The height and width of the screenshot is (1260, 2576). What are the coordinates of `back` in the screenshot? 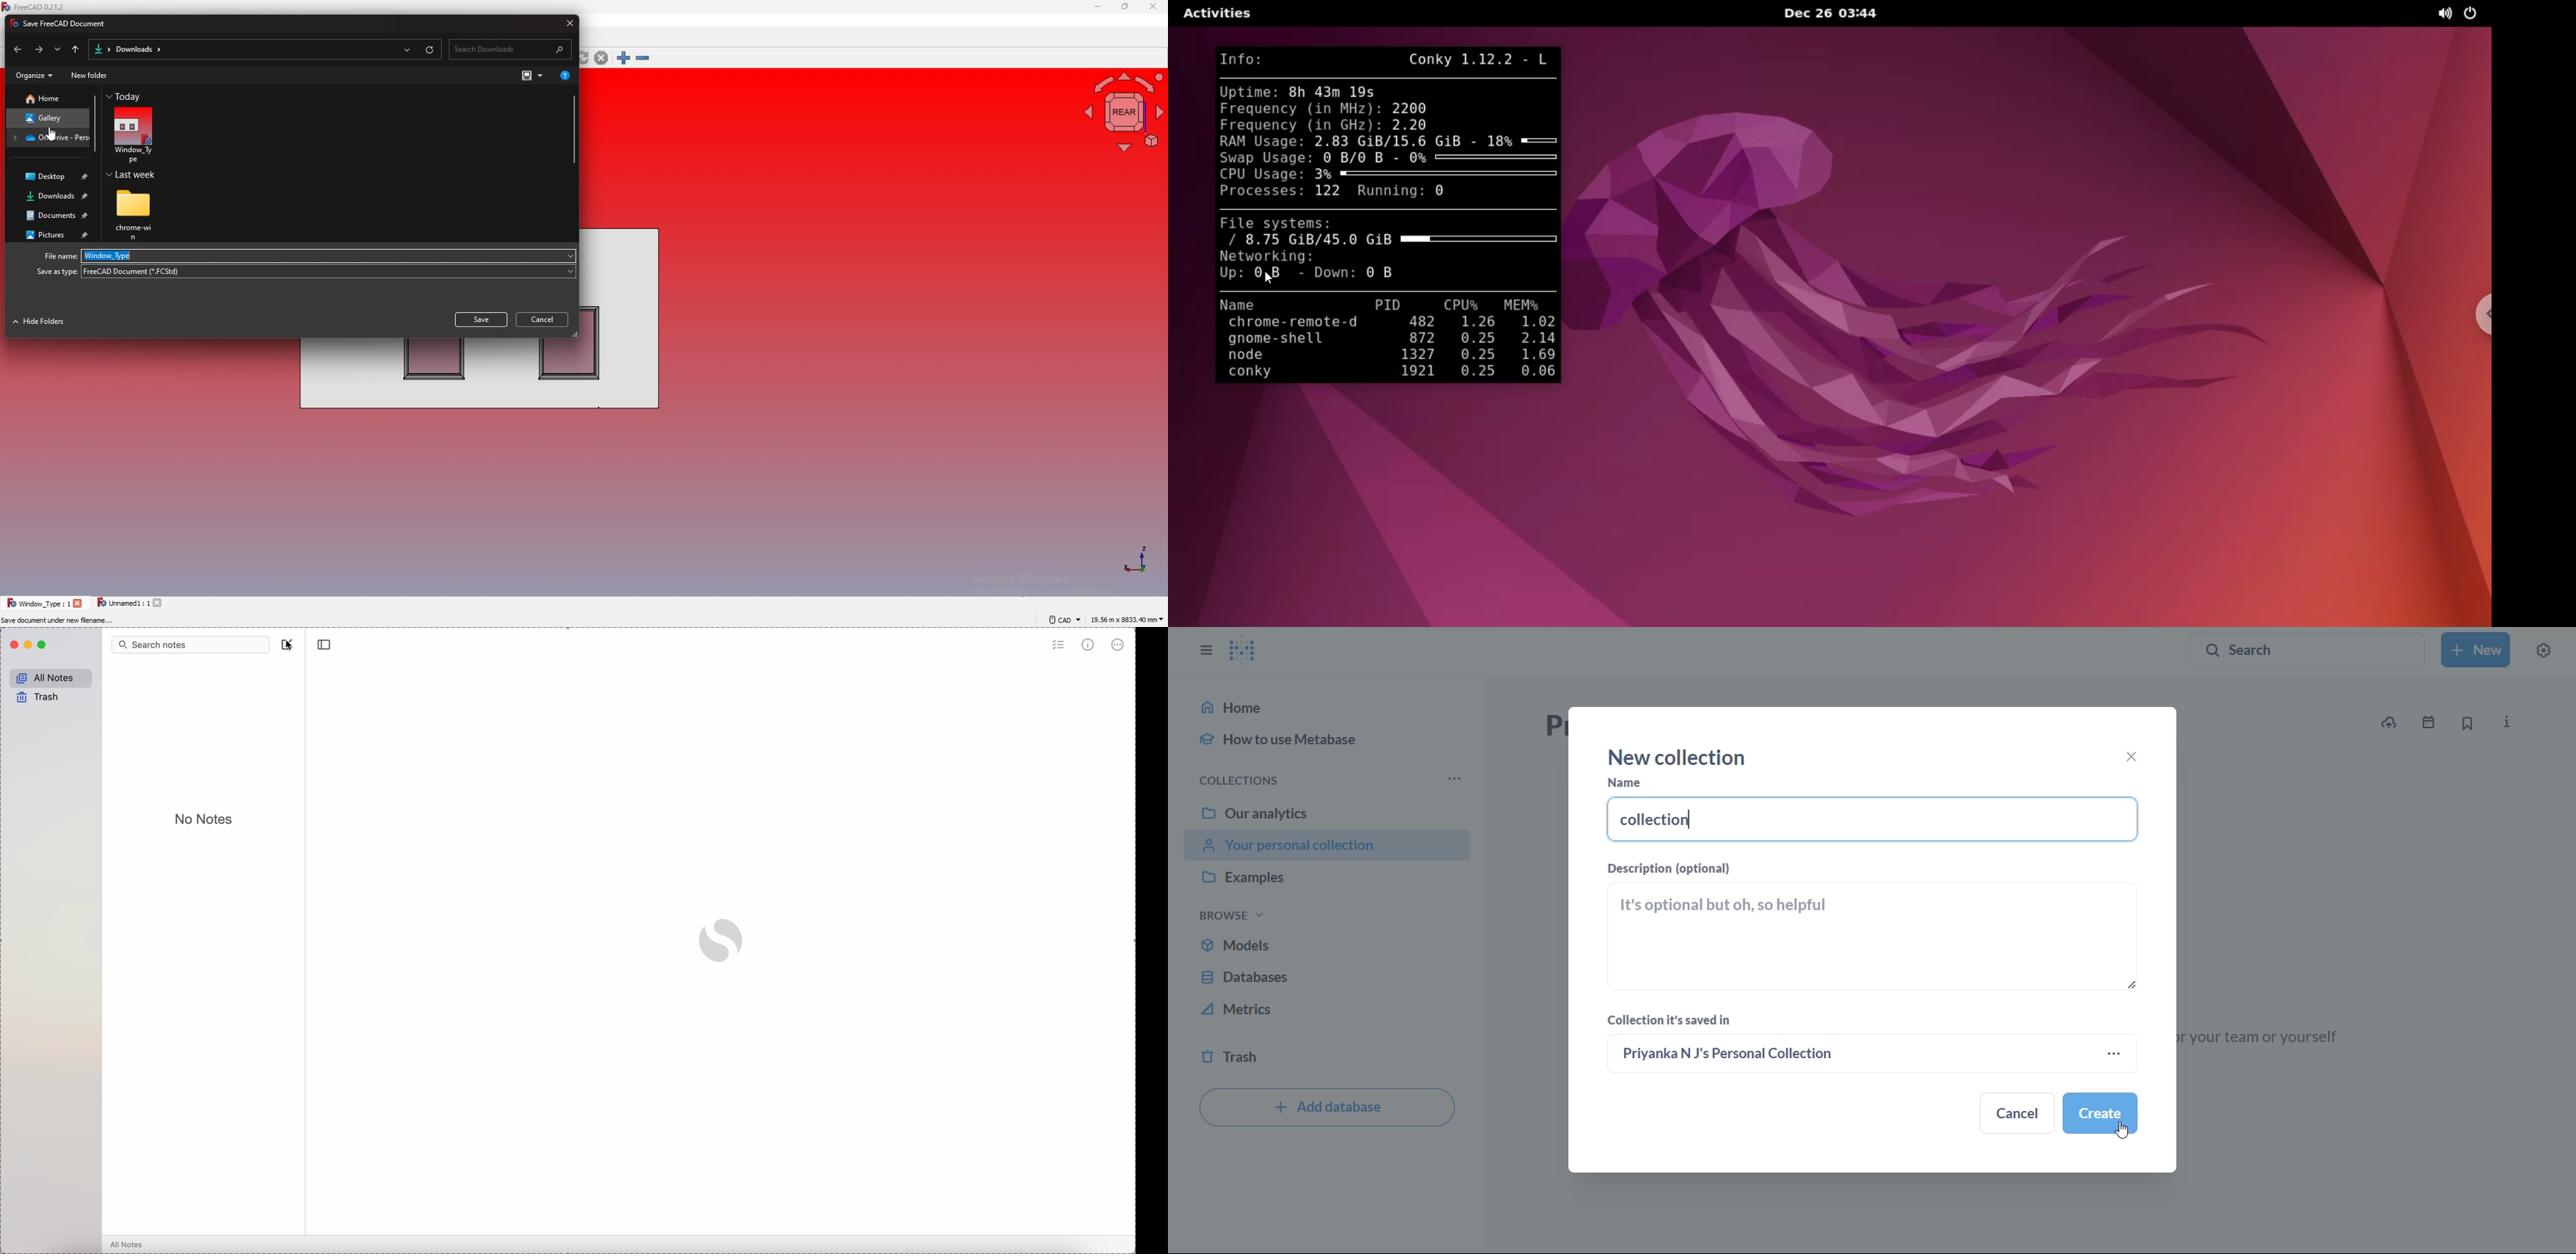 It's located at (16, 51).